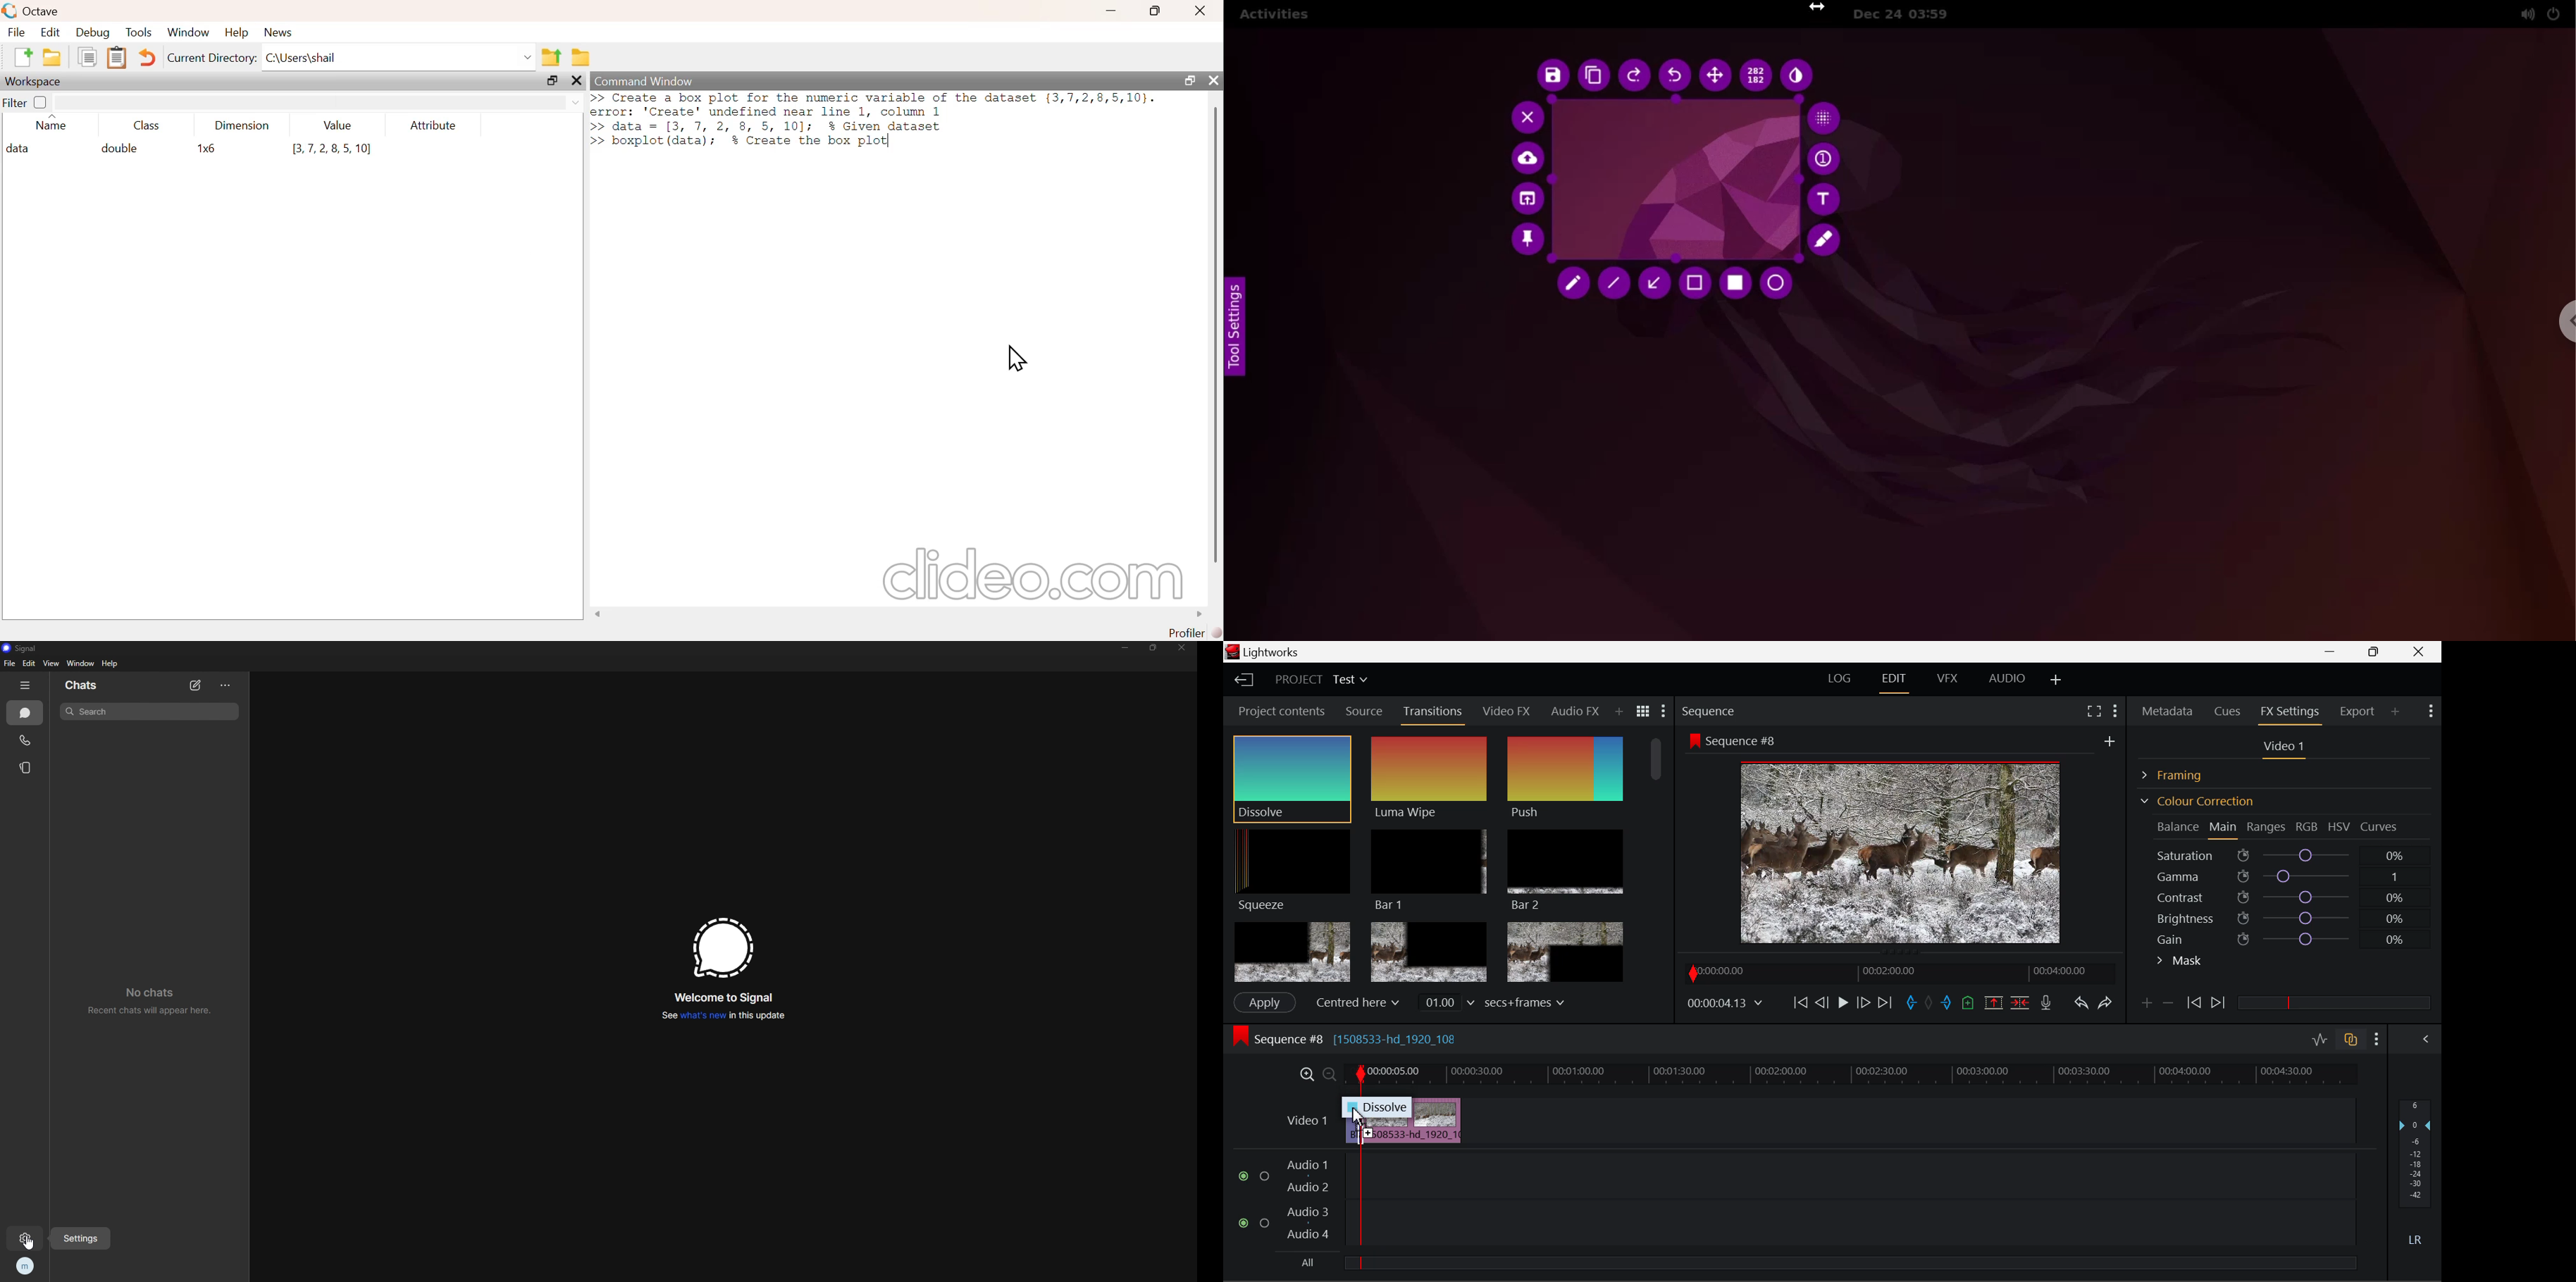 This screenshot has height=1288, width=2576. Describe the element at coordinates (1204, 11) in the screenshot. I see `close` at that location.